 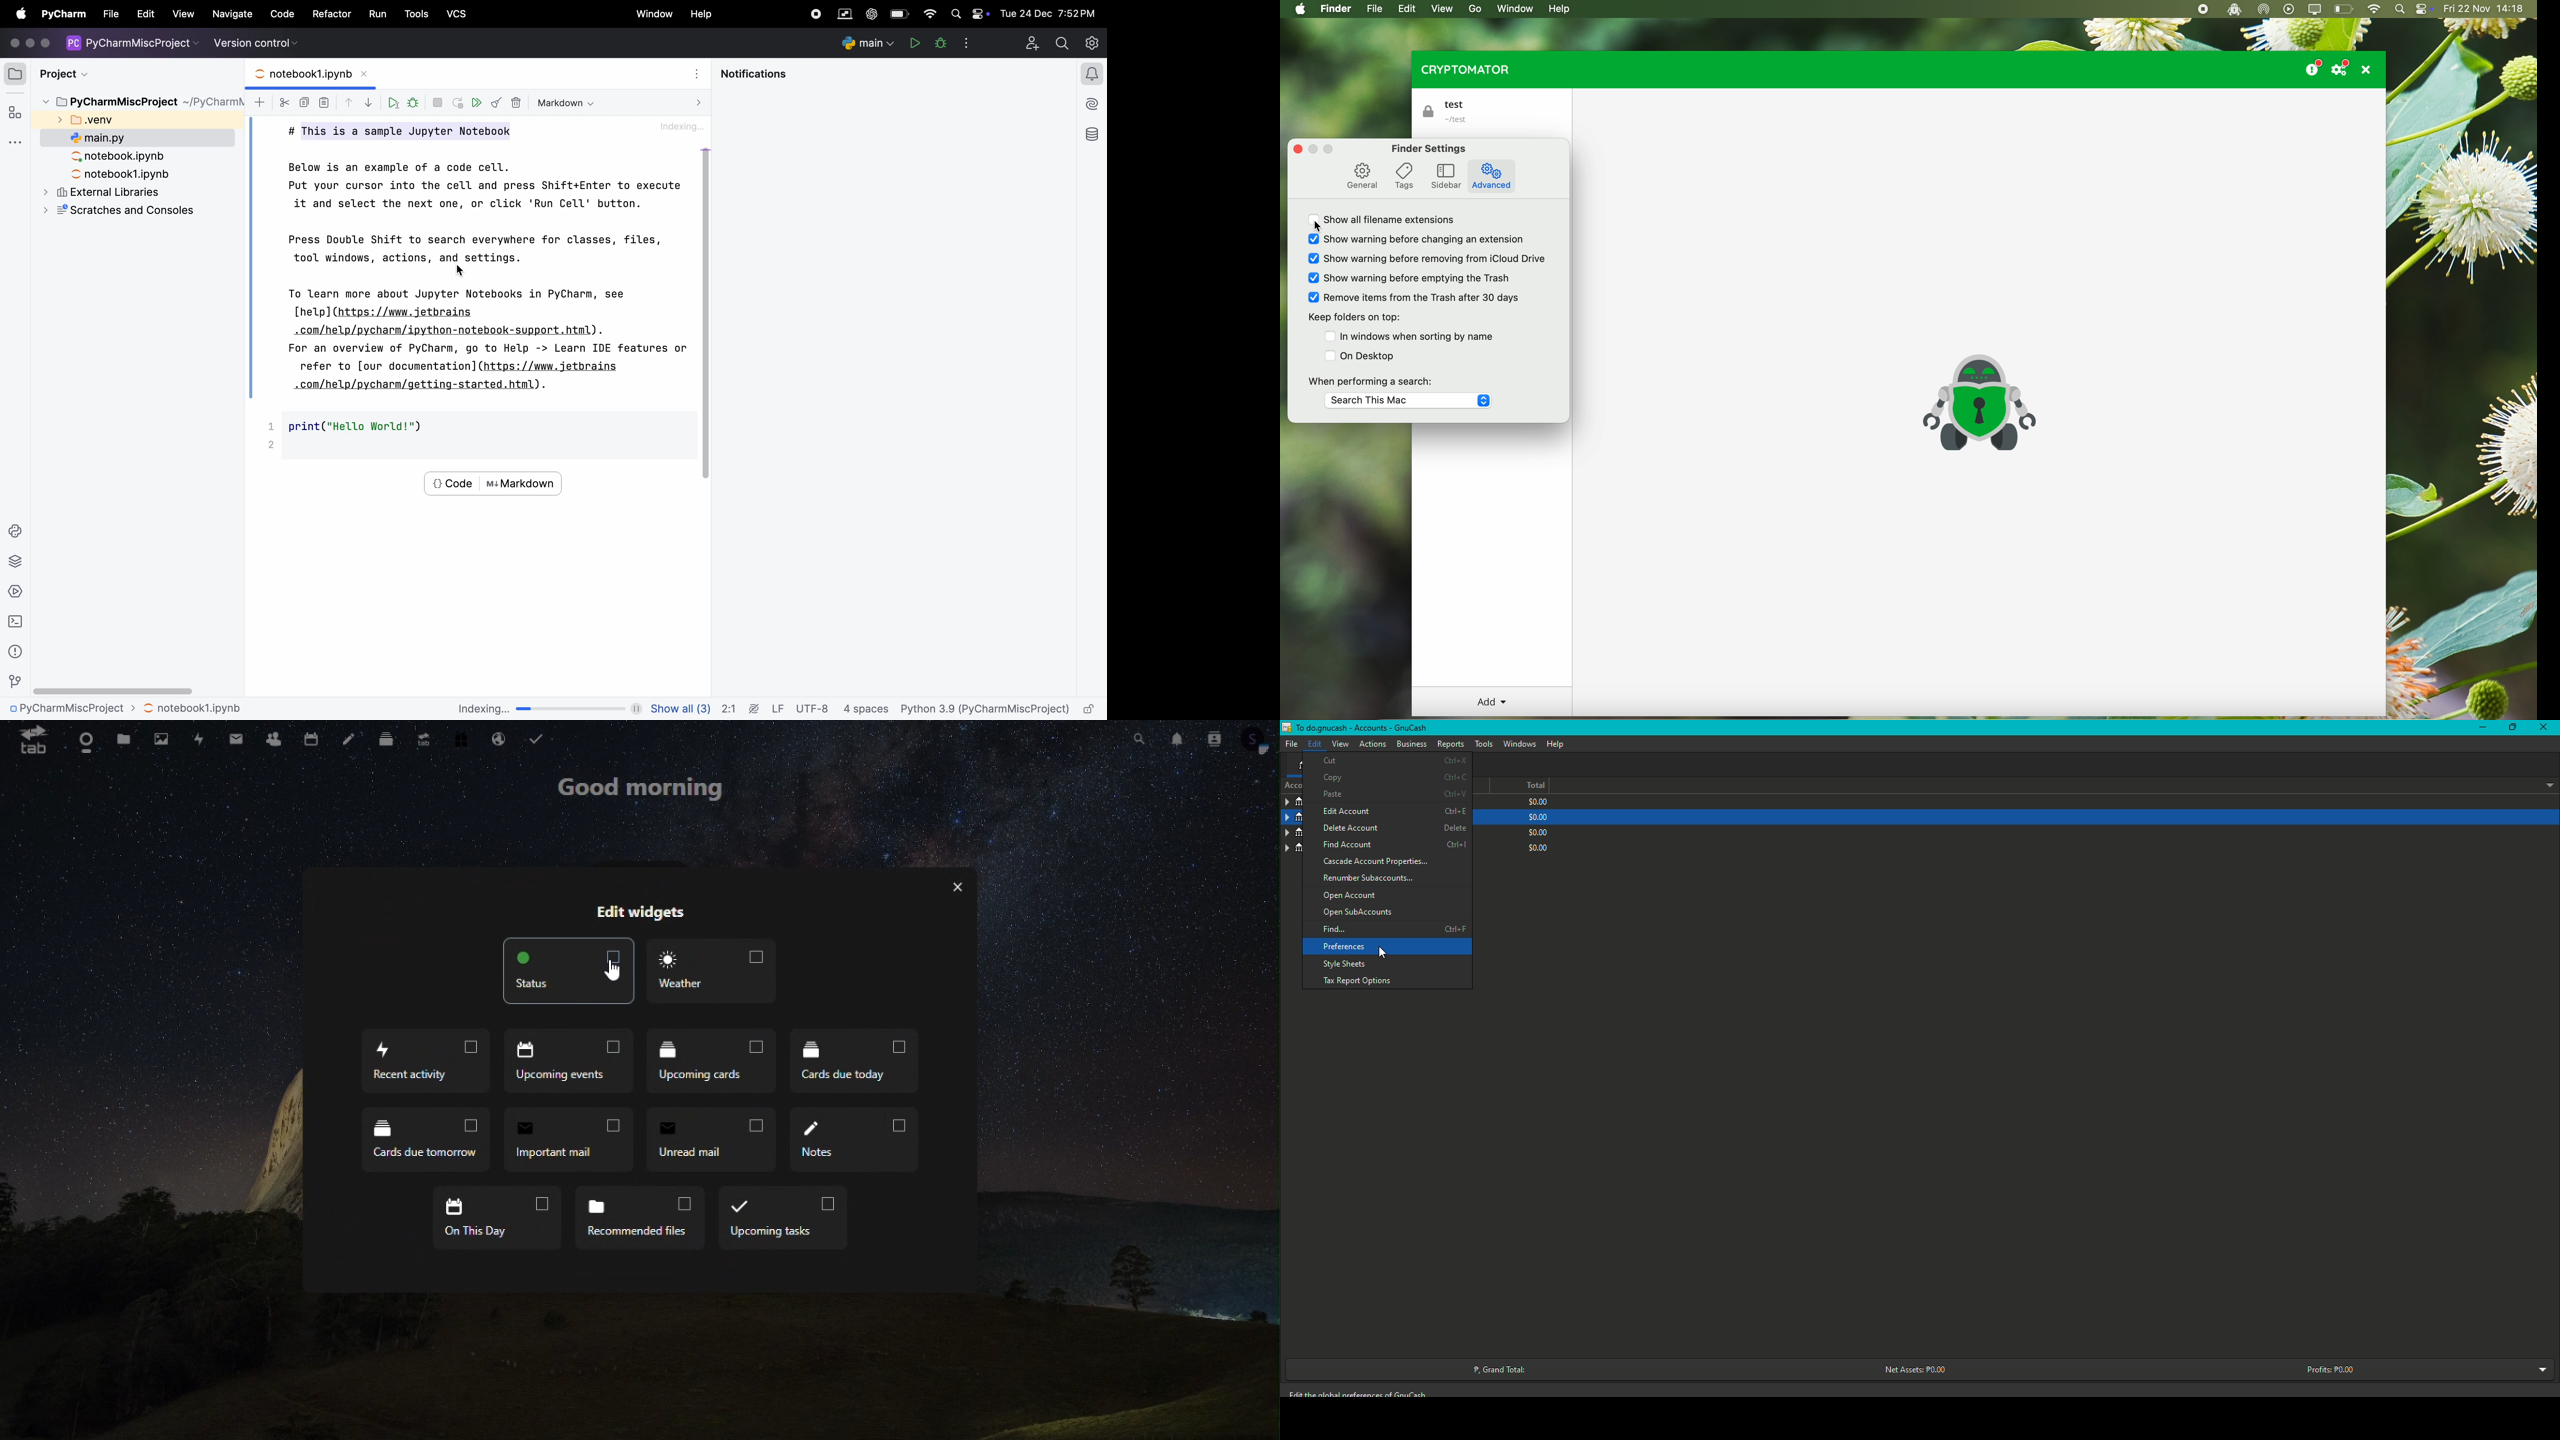 What do you see at coordinates (1409, 335) in the screenshot?
I see `In windows when sorting by name` at bounding box center [1409, 335].